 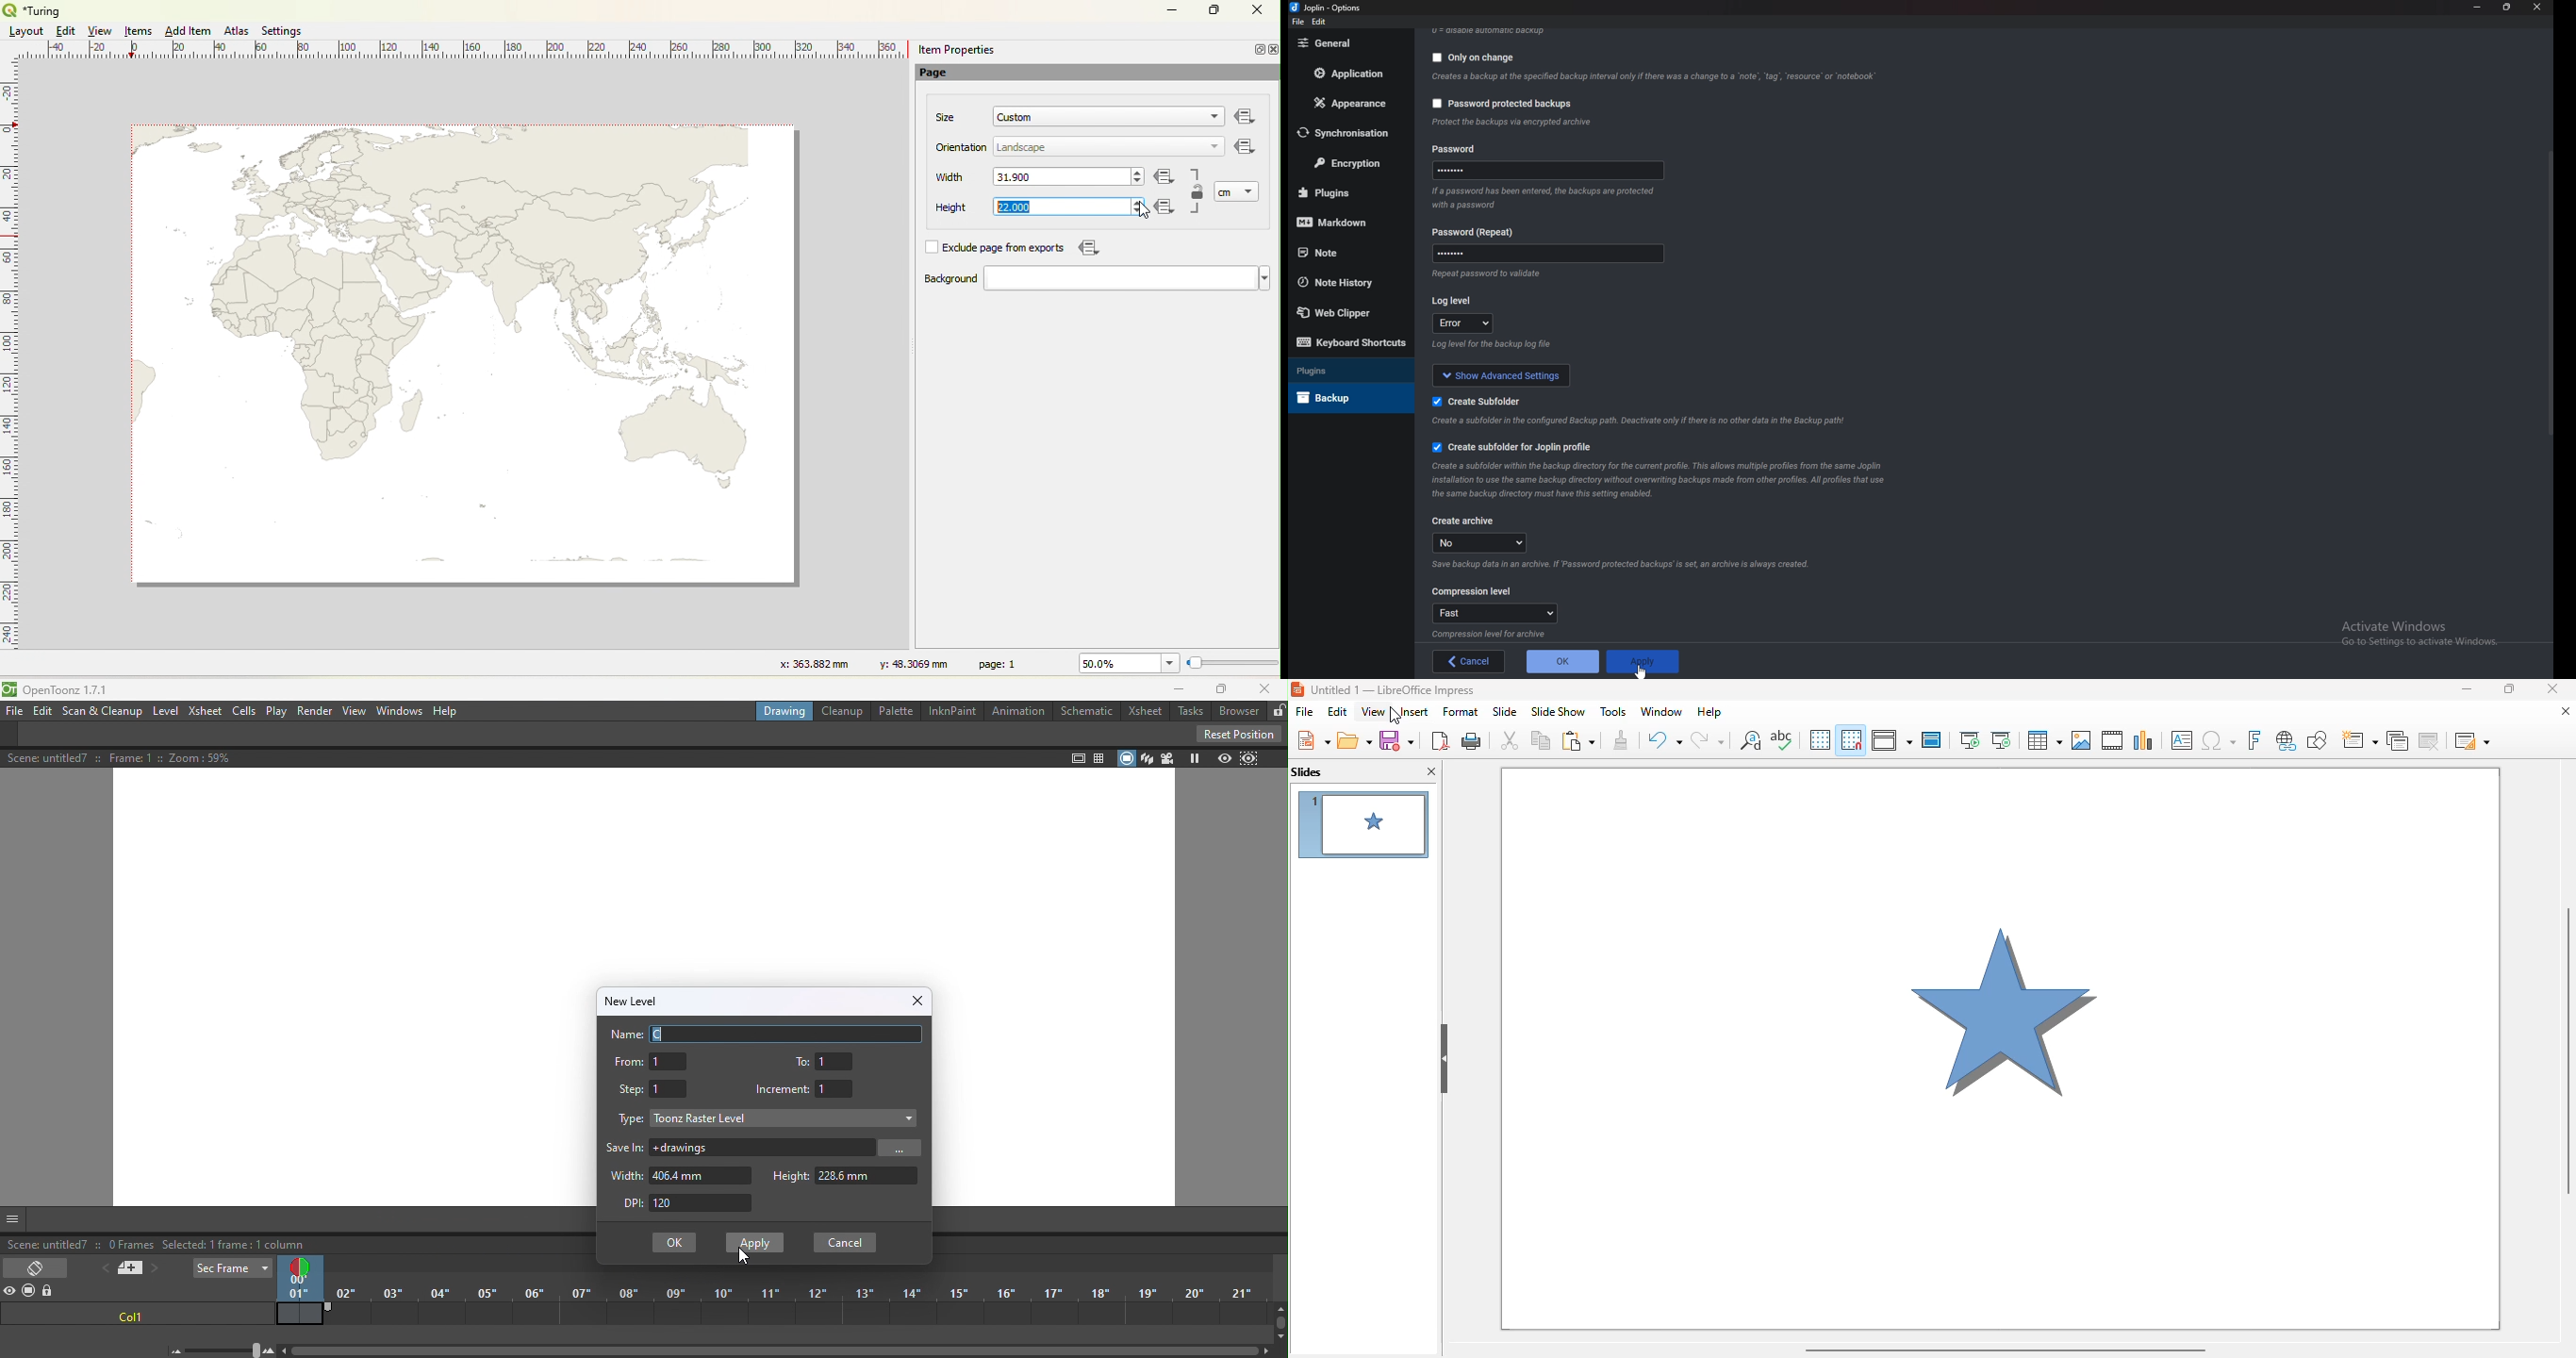 What do you see at coordinates (1168, 208) in the screenshot?
I see `Icon` at bounding box center [1168, 208].